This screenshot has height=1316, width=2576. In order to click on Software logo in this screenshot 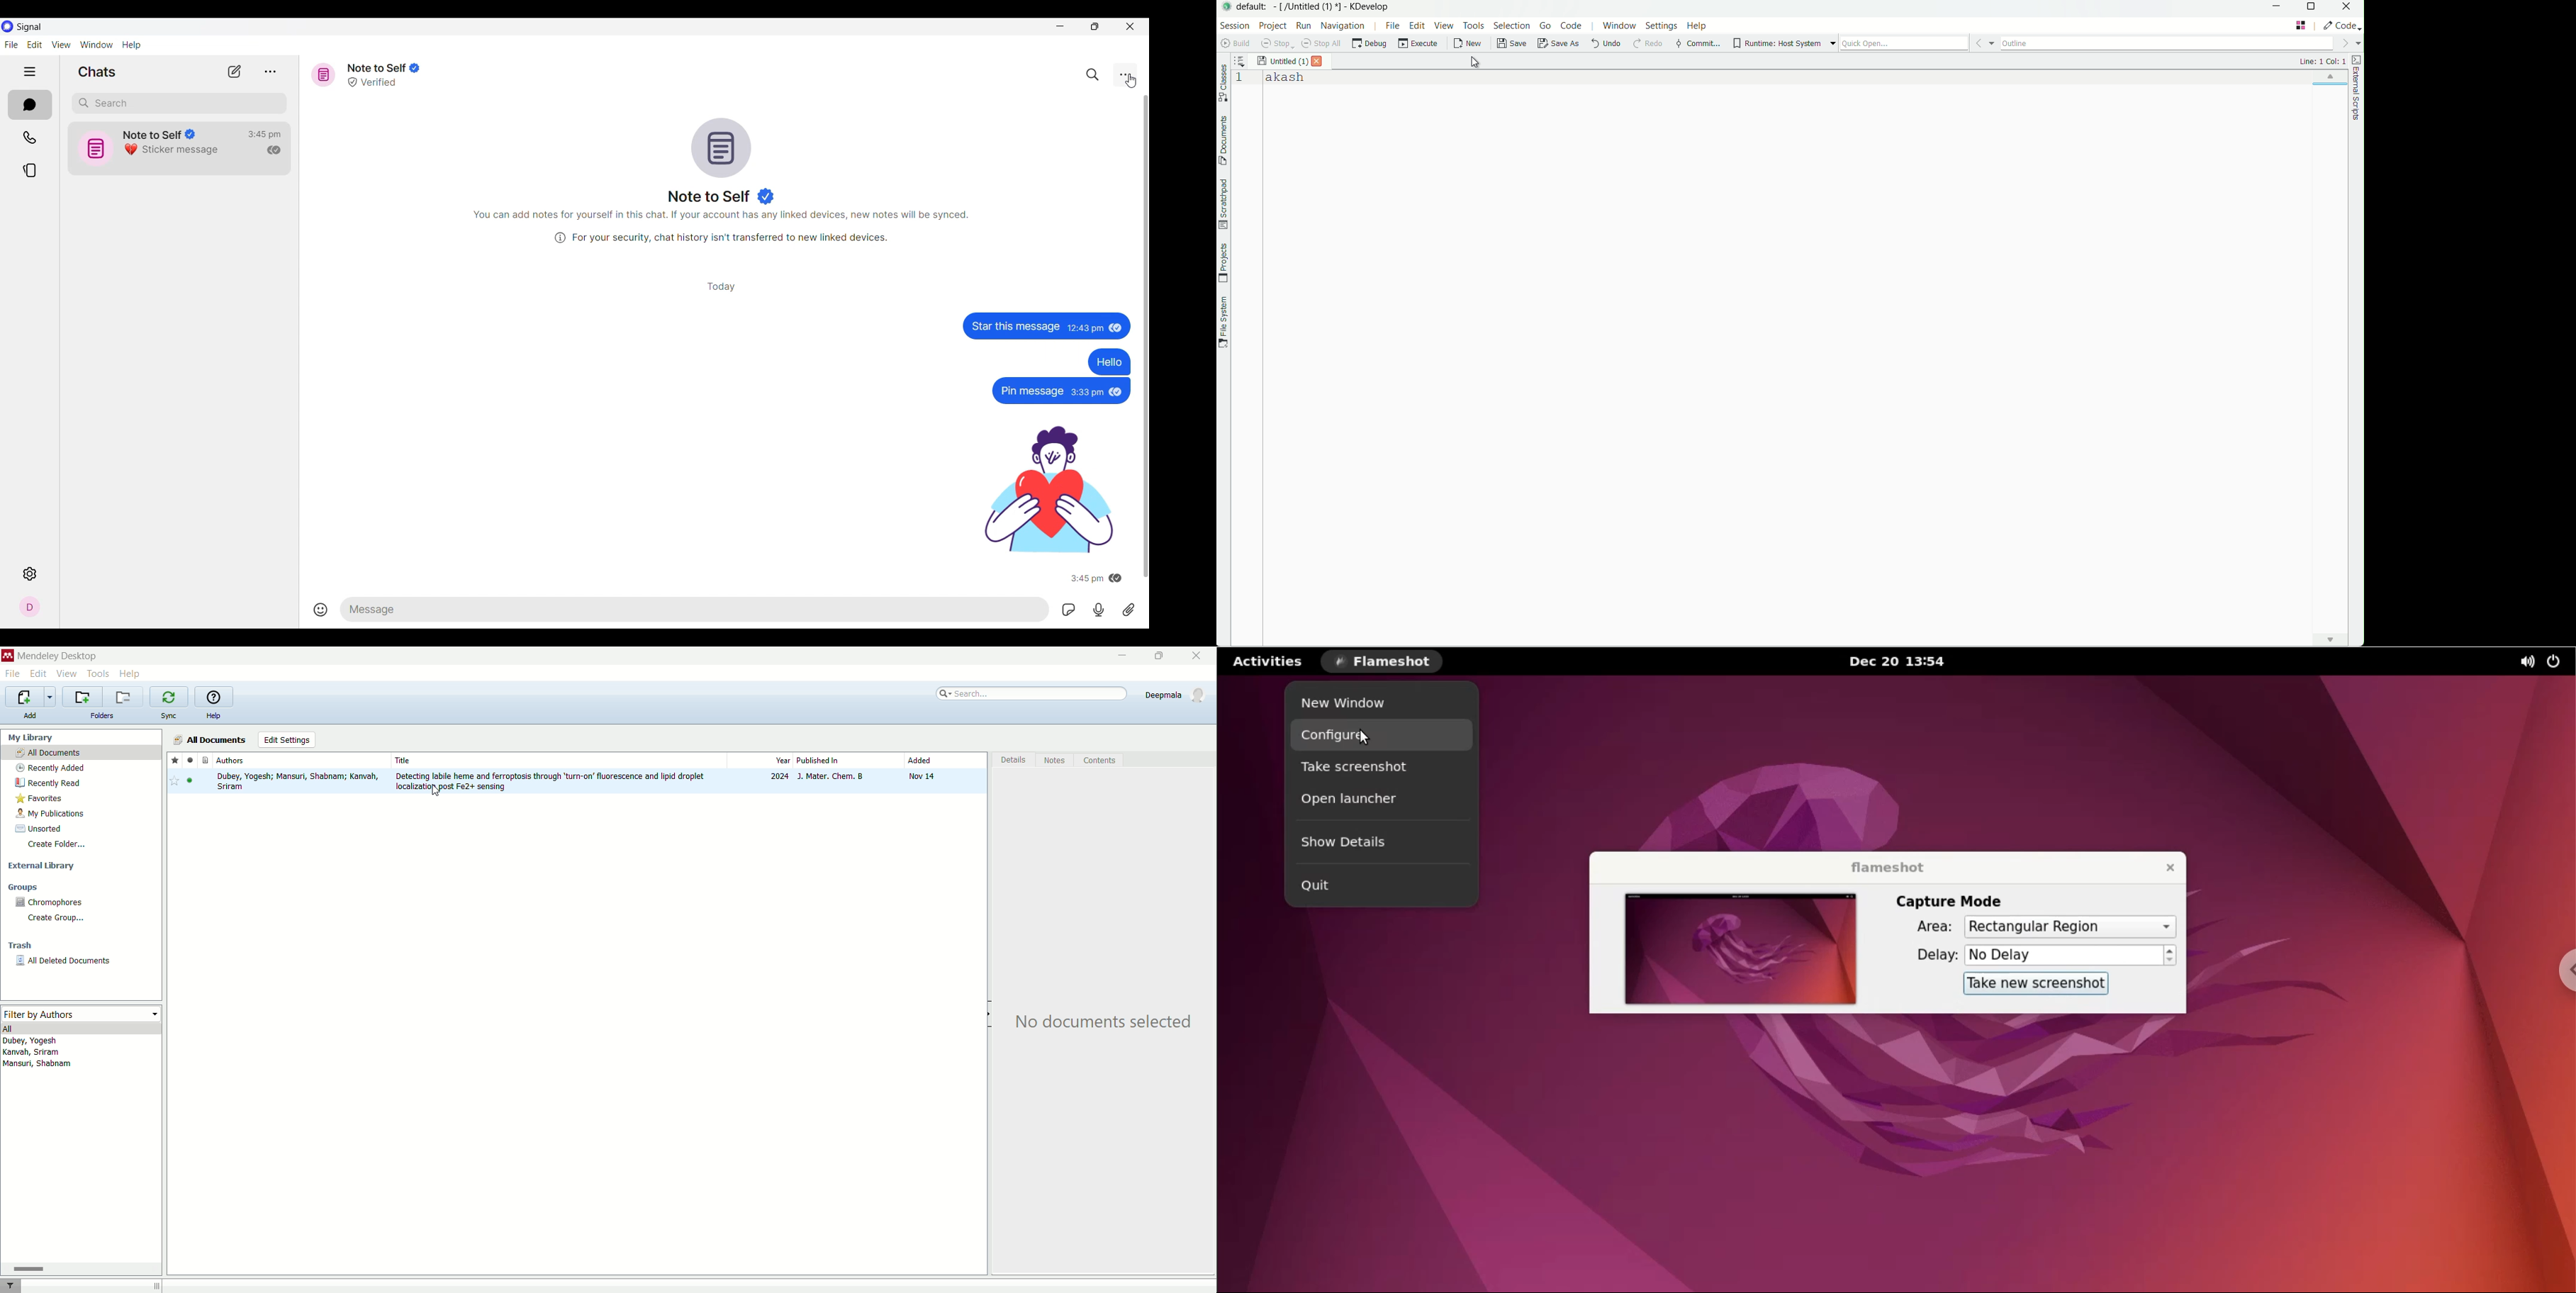, I will do `click(7, 26)`.